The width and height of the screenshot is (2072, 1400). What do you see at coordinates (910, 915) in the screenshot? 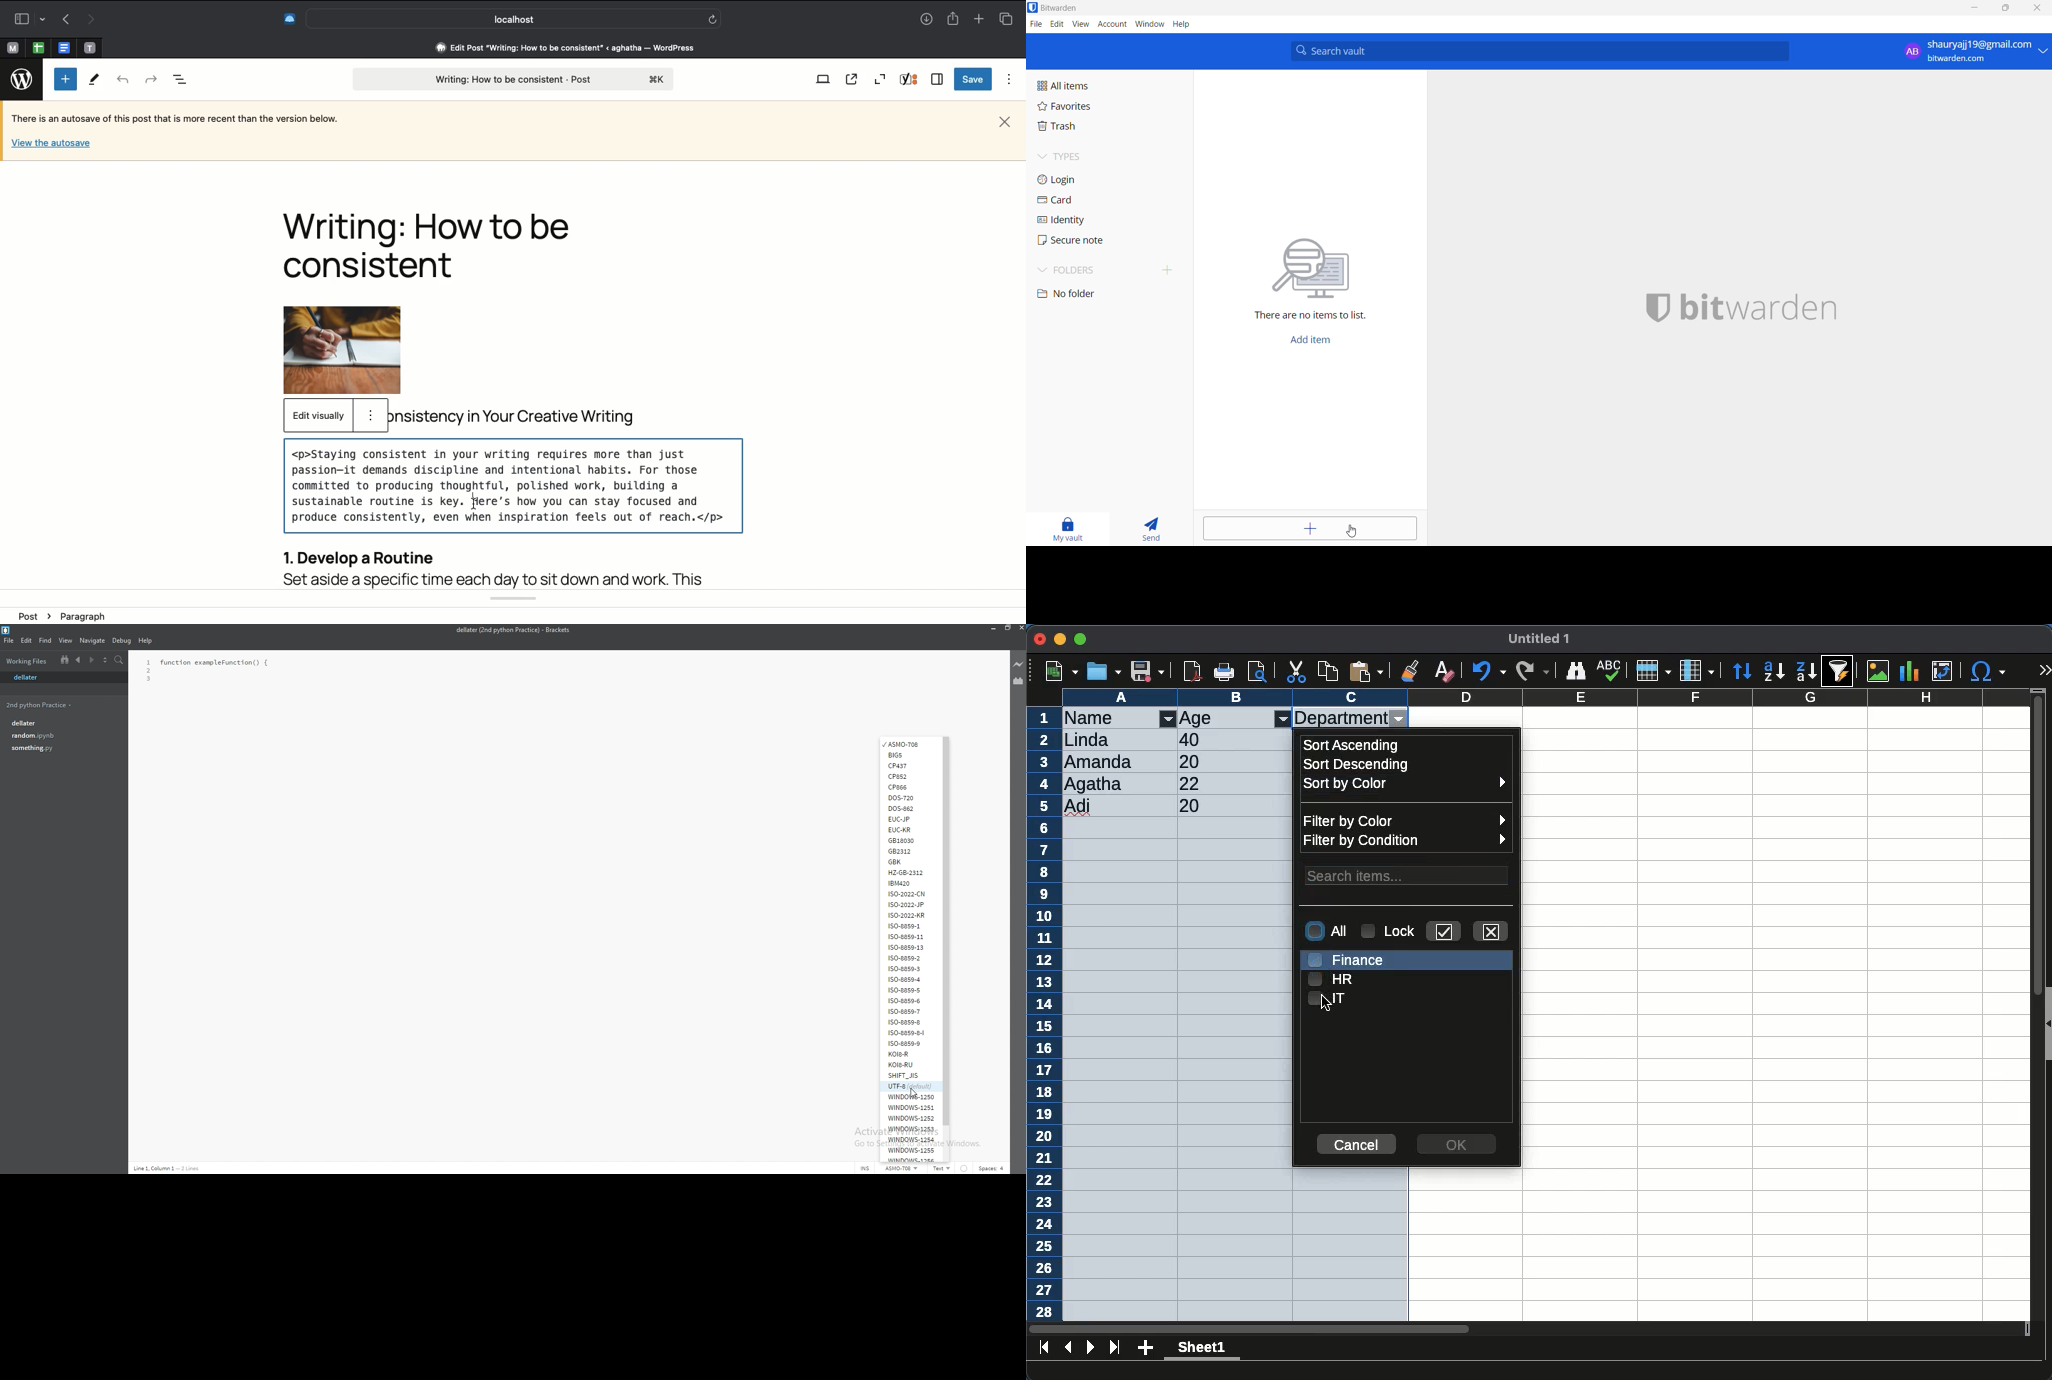
I see `iso-2022-kr` at bounding box center [910, 915].